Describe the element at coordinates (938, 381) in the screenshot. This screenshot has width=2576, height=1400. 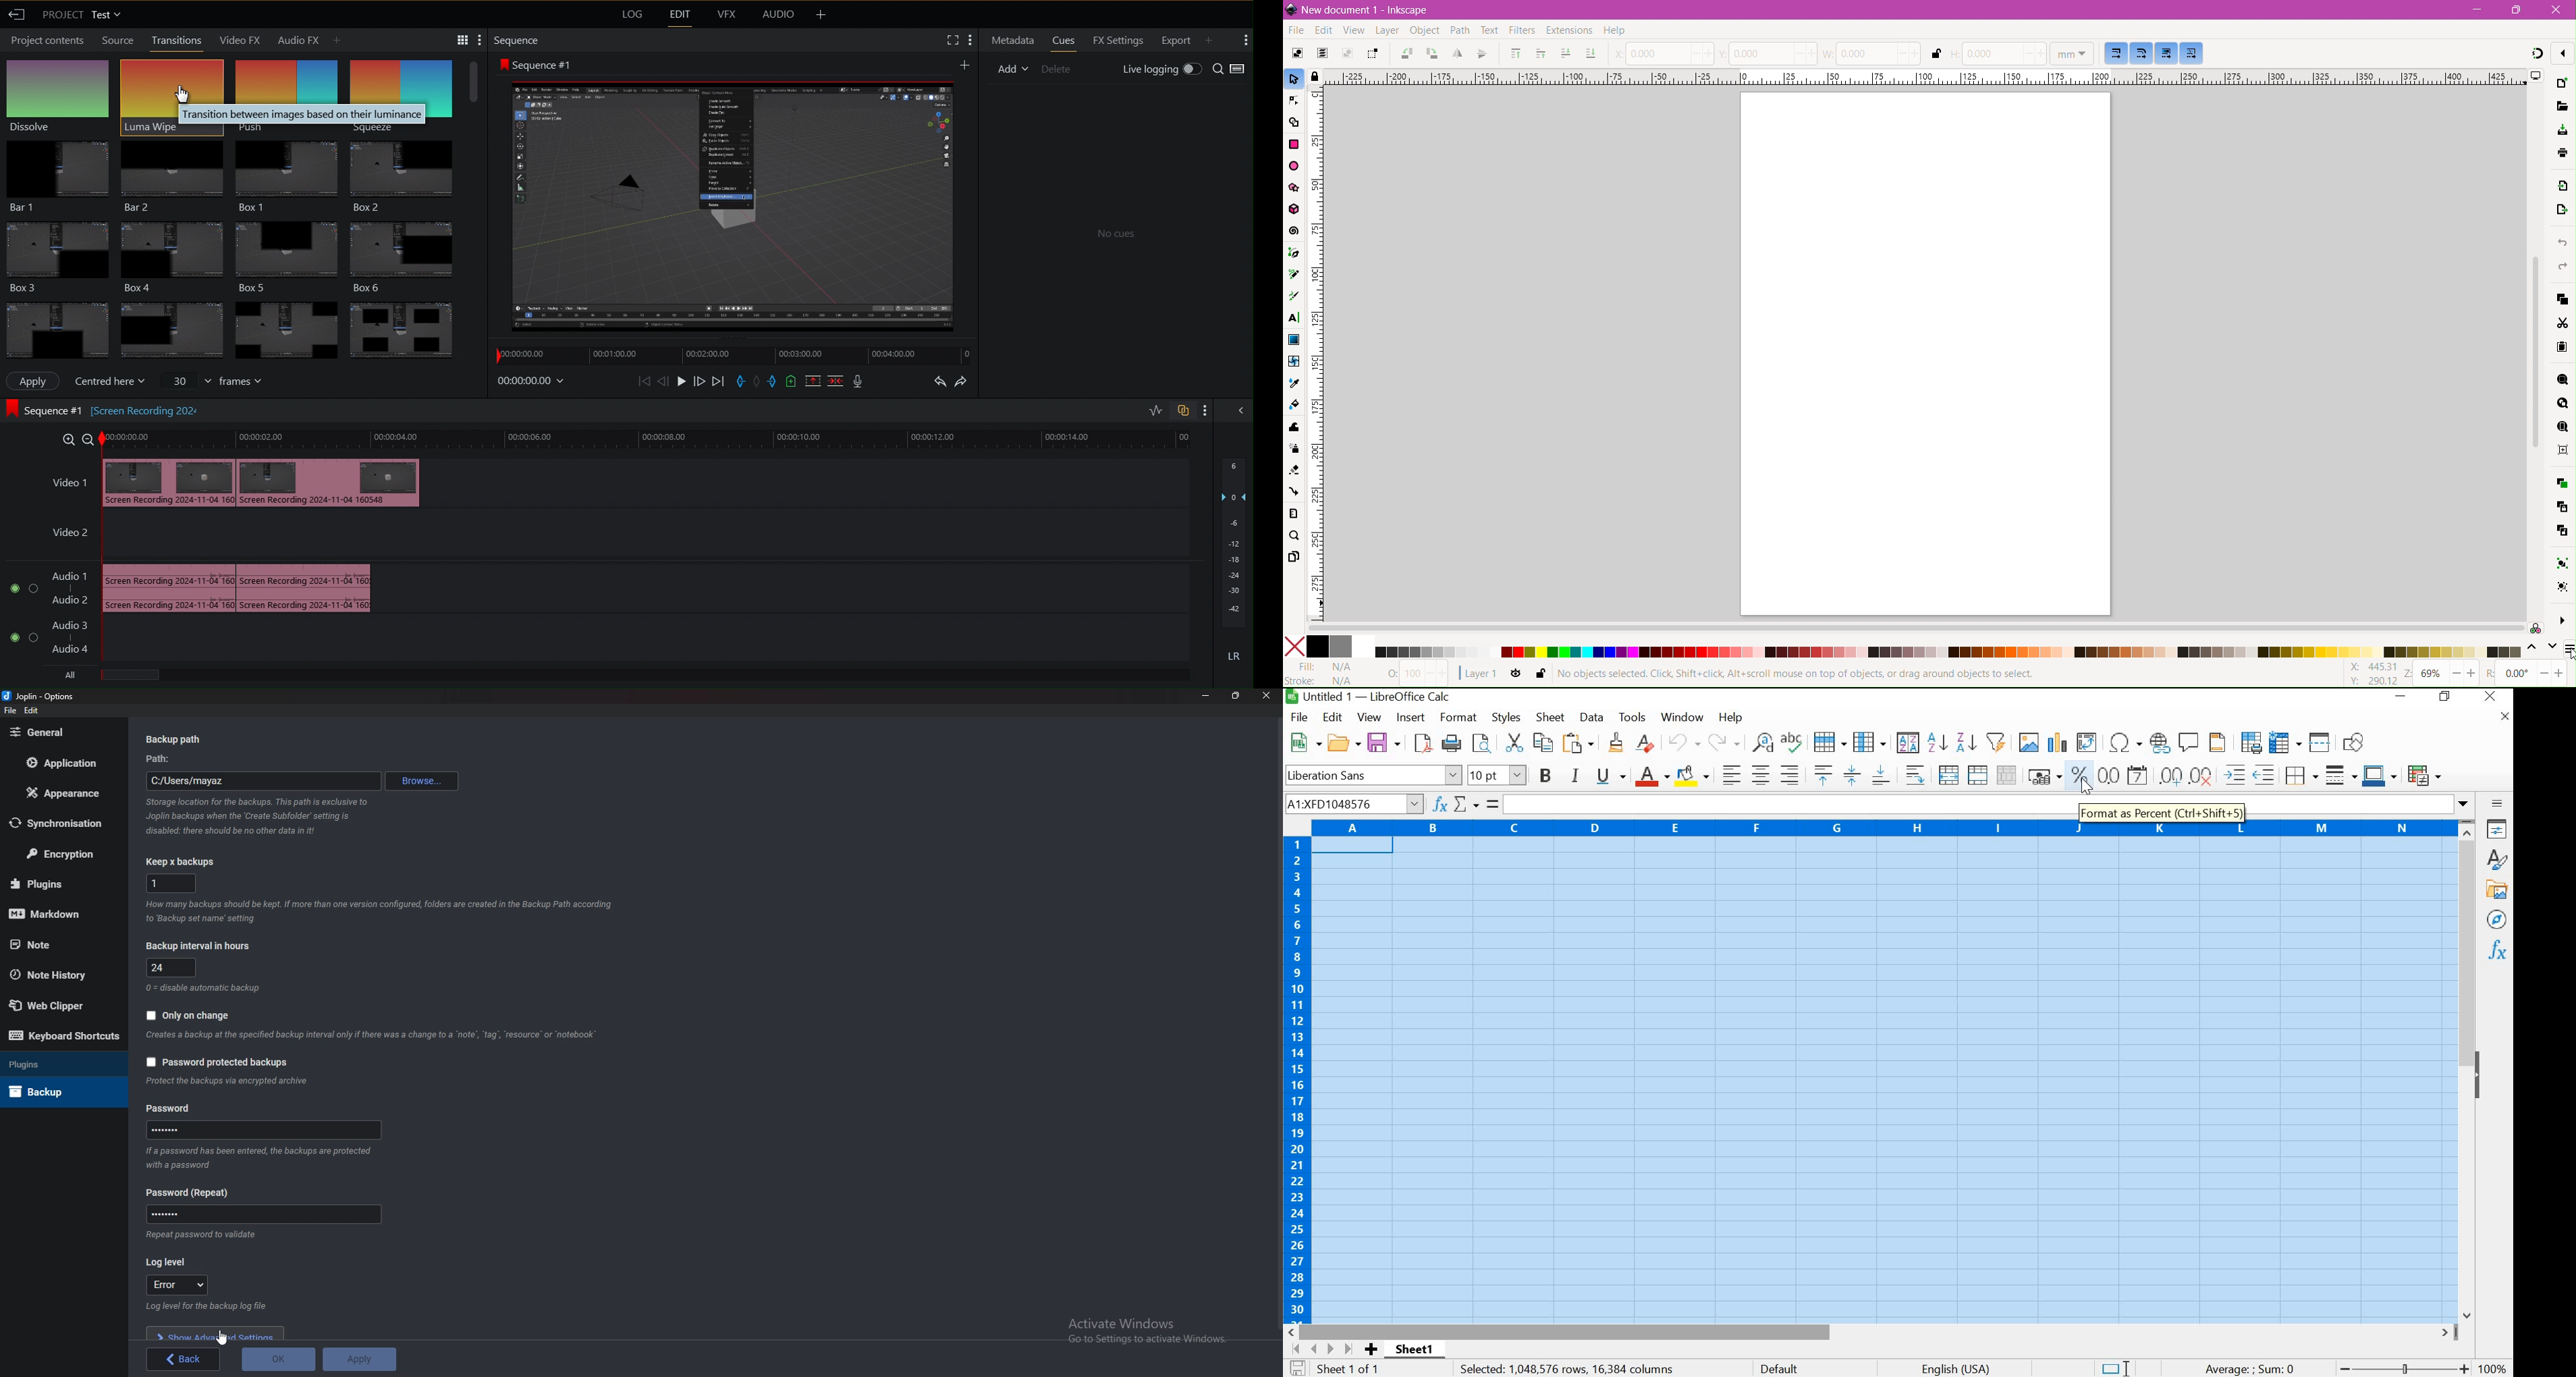
I see `Undo` at that location.